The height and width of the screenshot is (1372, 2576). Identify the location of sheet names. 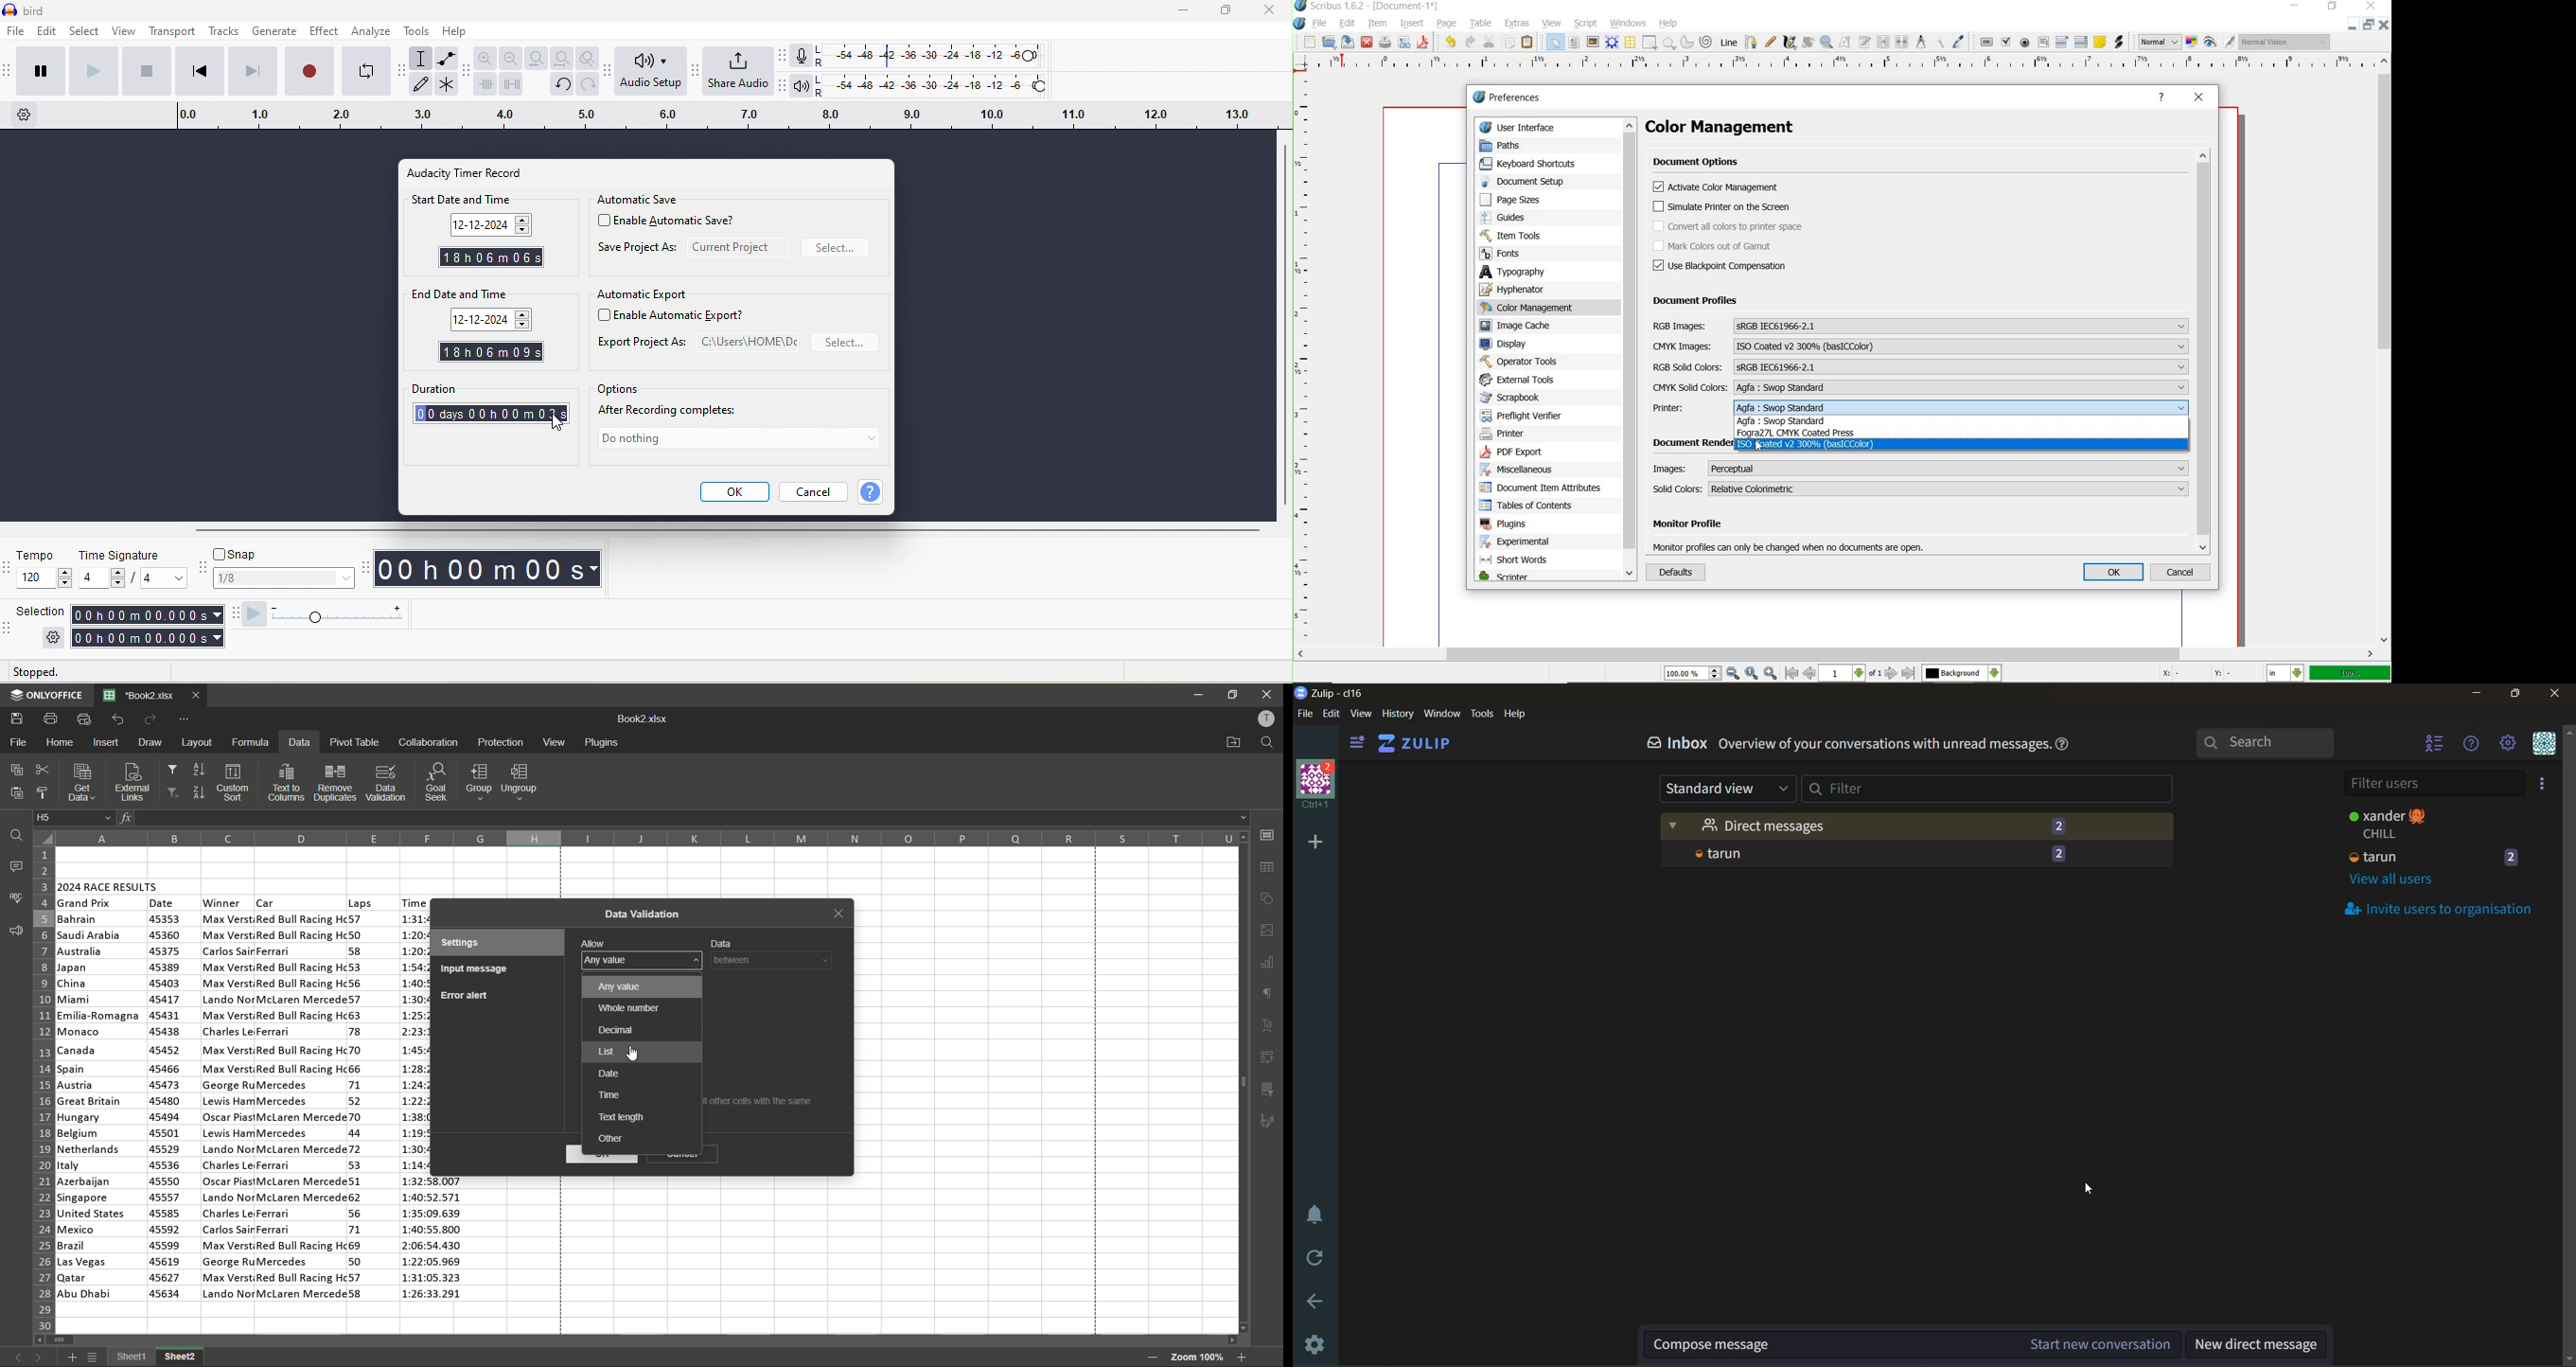
(156, 1358).